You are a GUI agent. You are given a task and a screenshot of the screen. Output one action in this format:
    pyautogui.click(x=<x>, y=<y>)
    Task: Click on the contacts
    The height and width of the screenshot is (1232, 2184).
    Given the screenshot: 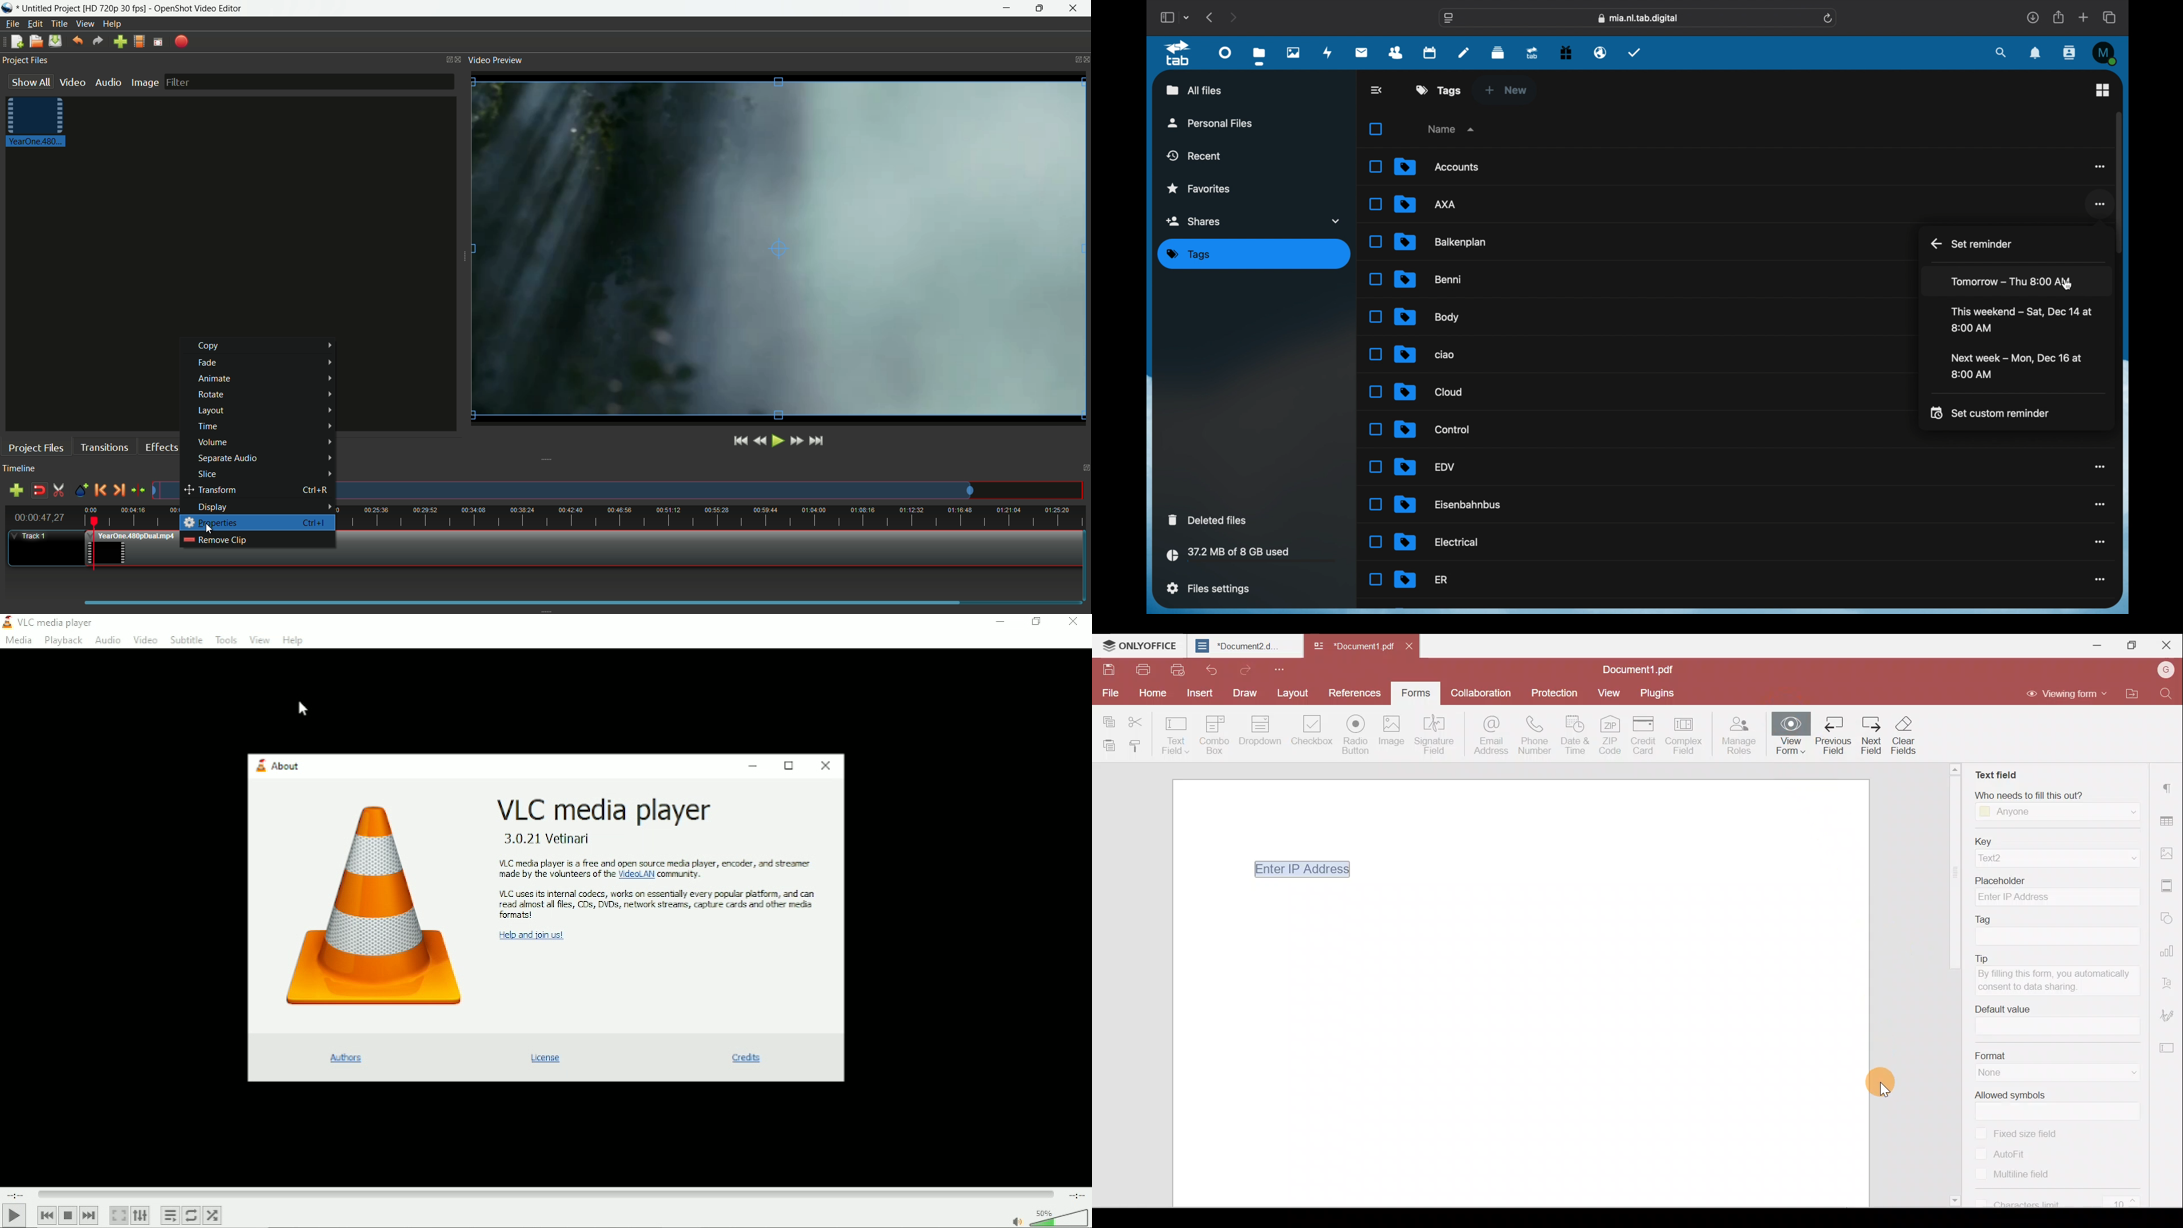 What is the action you would take?
    pyautogui.click(x=2070, y=53)
    